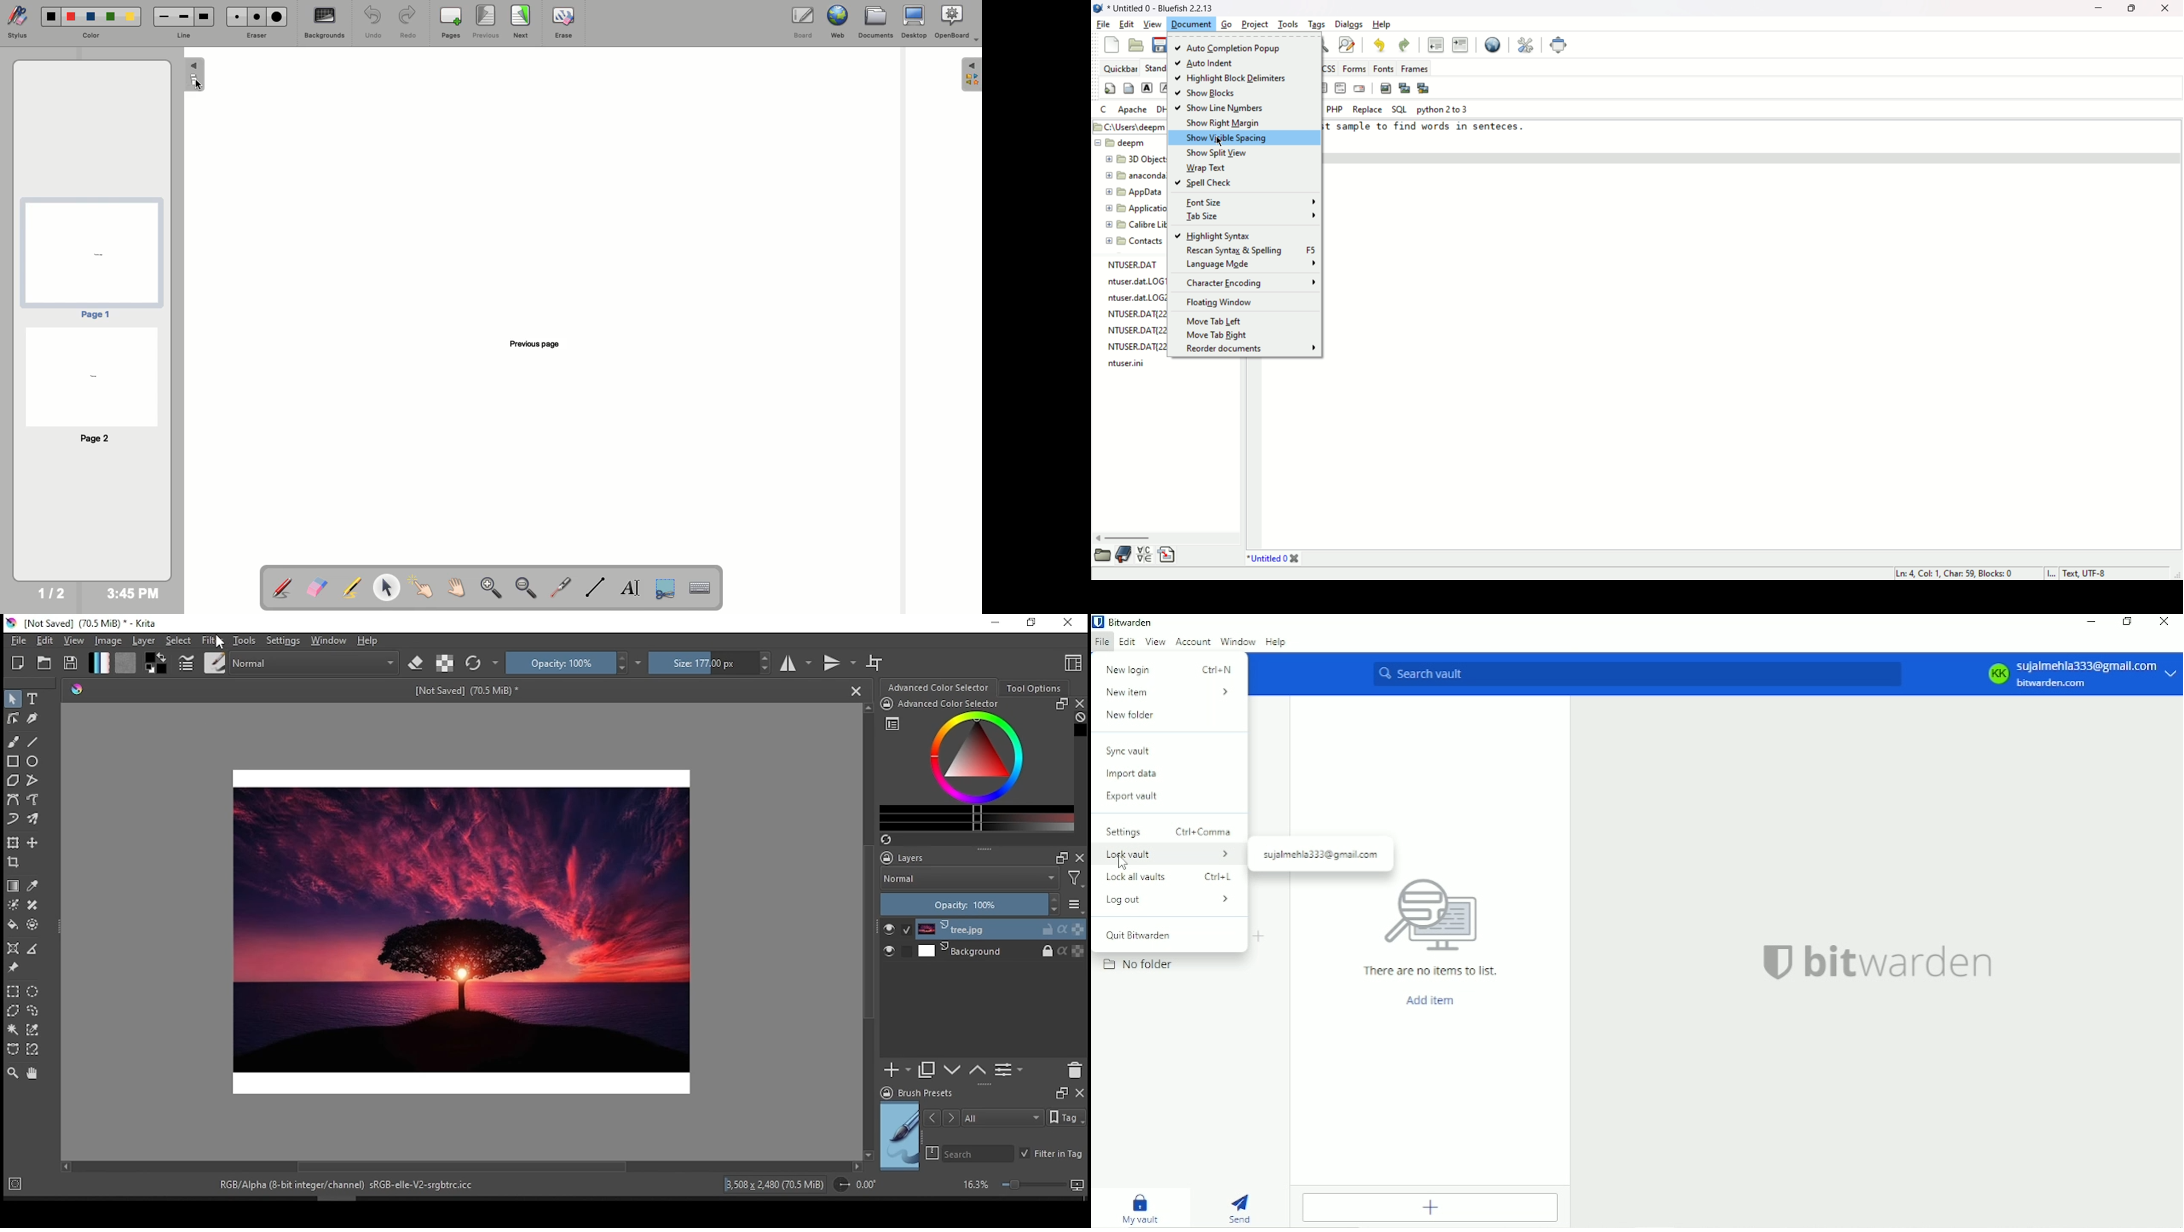  I want to click on spell check, so click(1219, 183).